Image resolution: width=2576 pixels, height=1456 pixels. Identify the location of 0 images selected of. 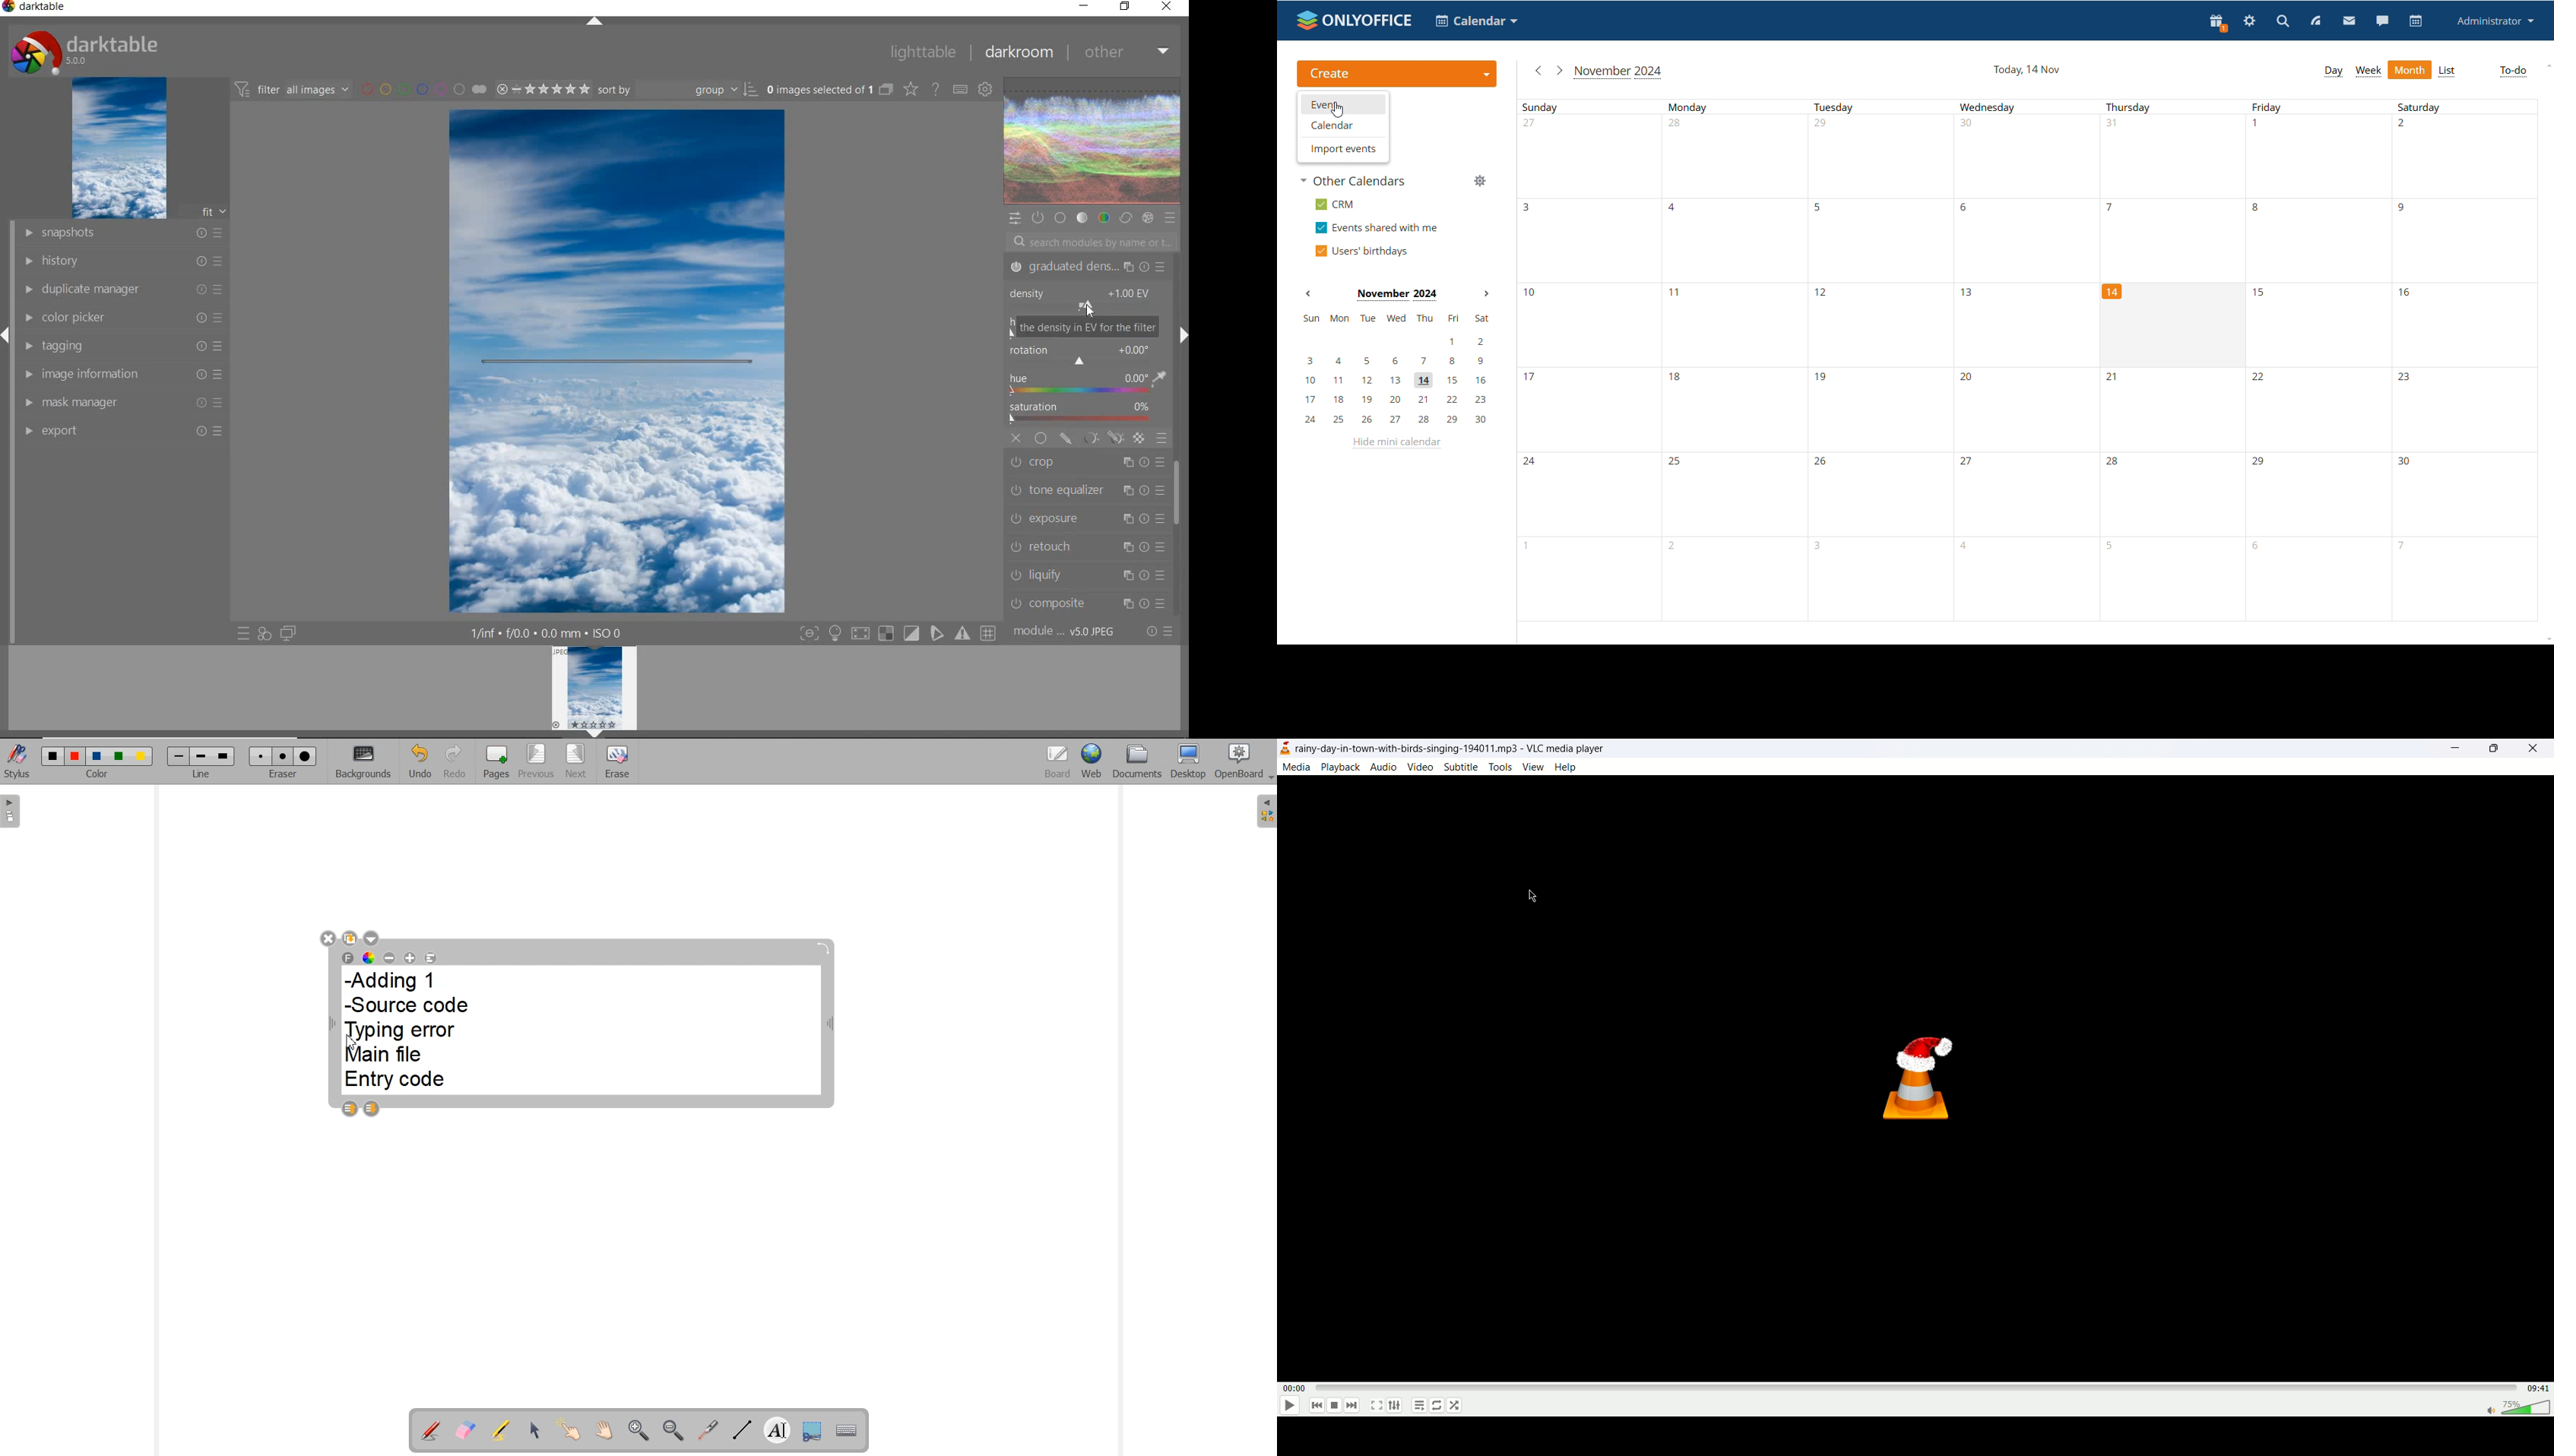
(818, 88).